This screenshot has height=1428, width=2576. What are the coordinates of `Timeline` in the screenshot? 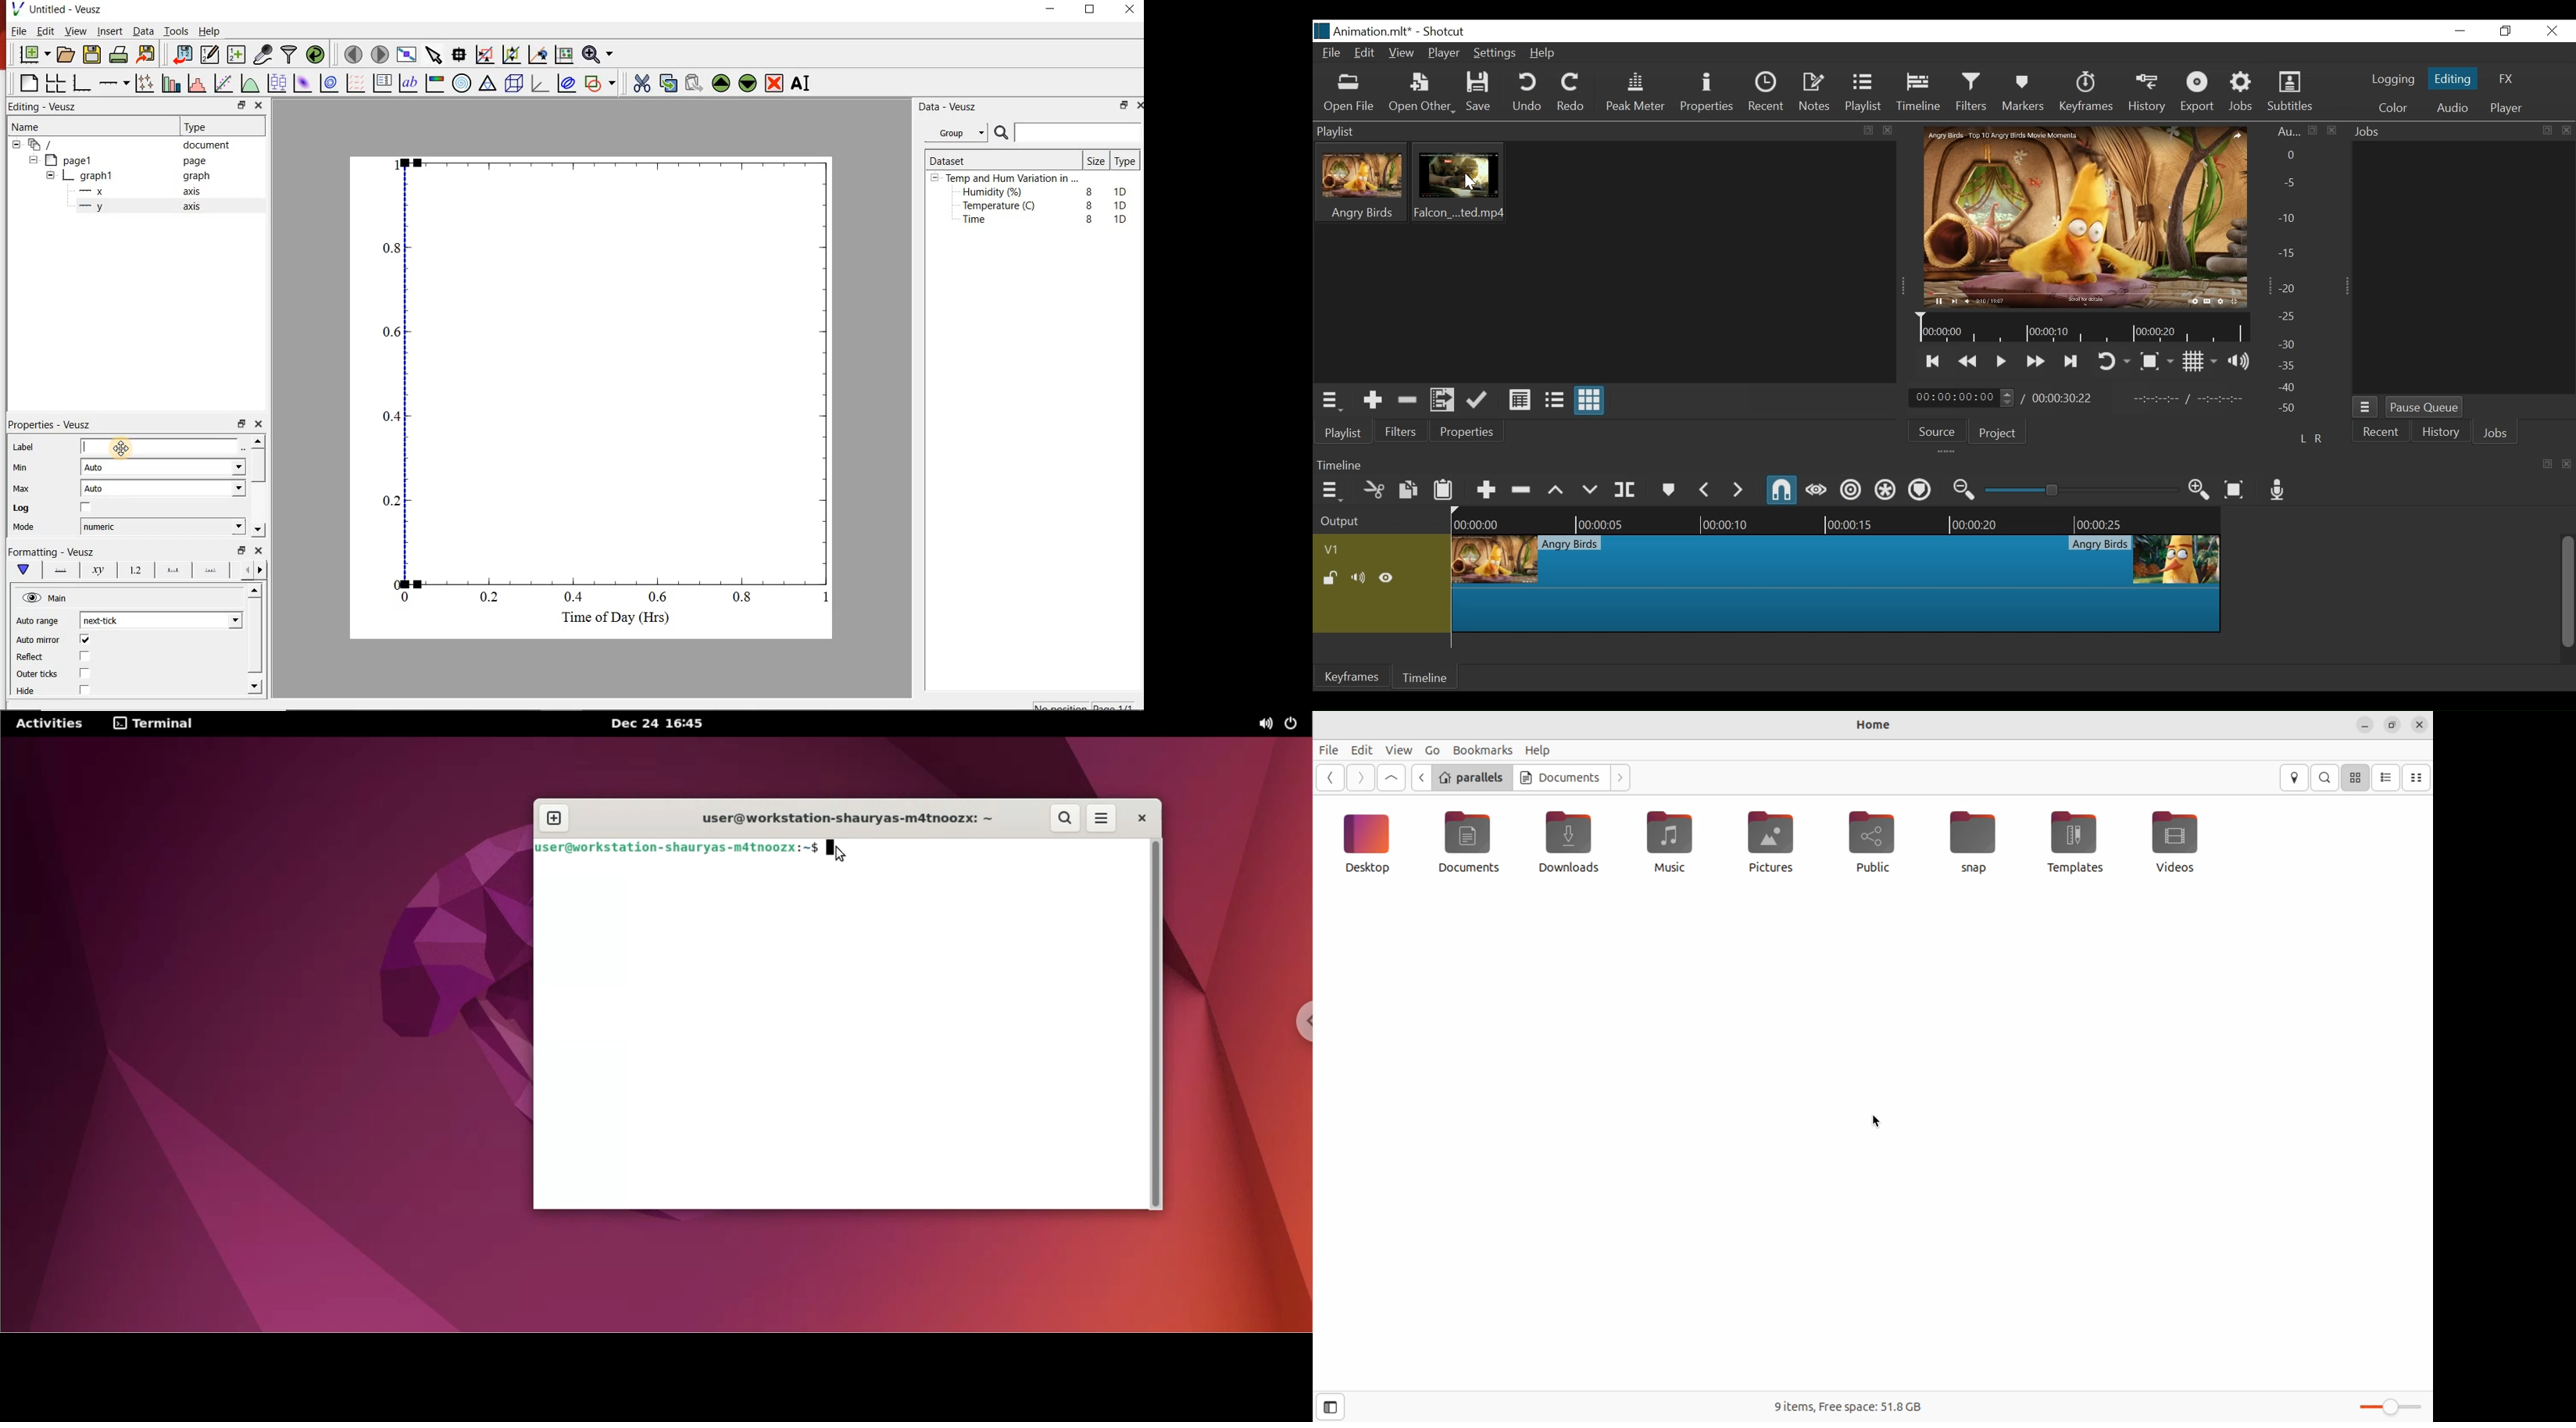 It's located at (2081, 328).